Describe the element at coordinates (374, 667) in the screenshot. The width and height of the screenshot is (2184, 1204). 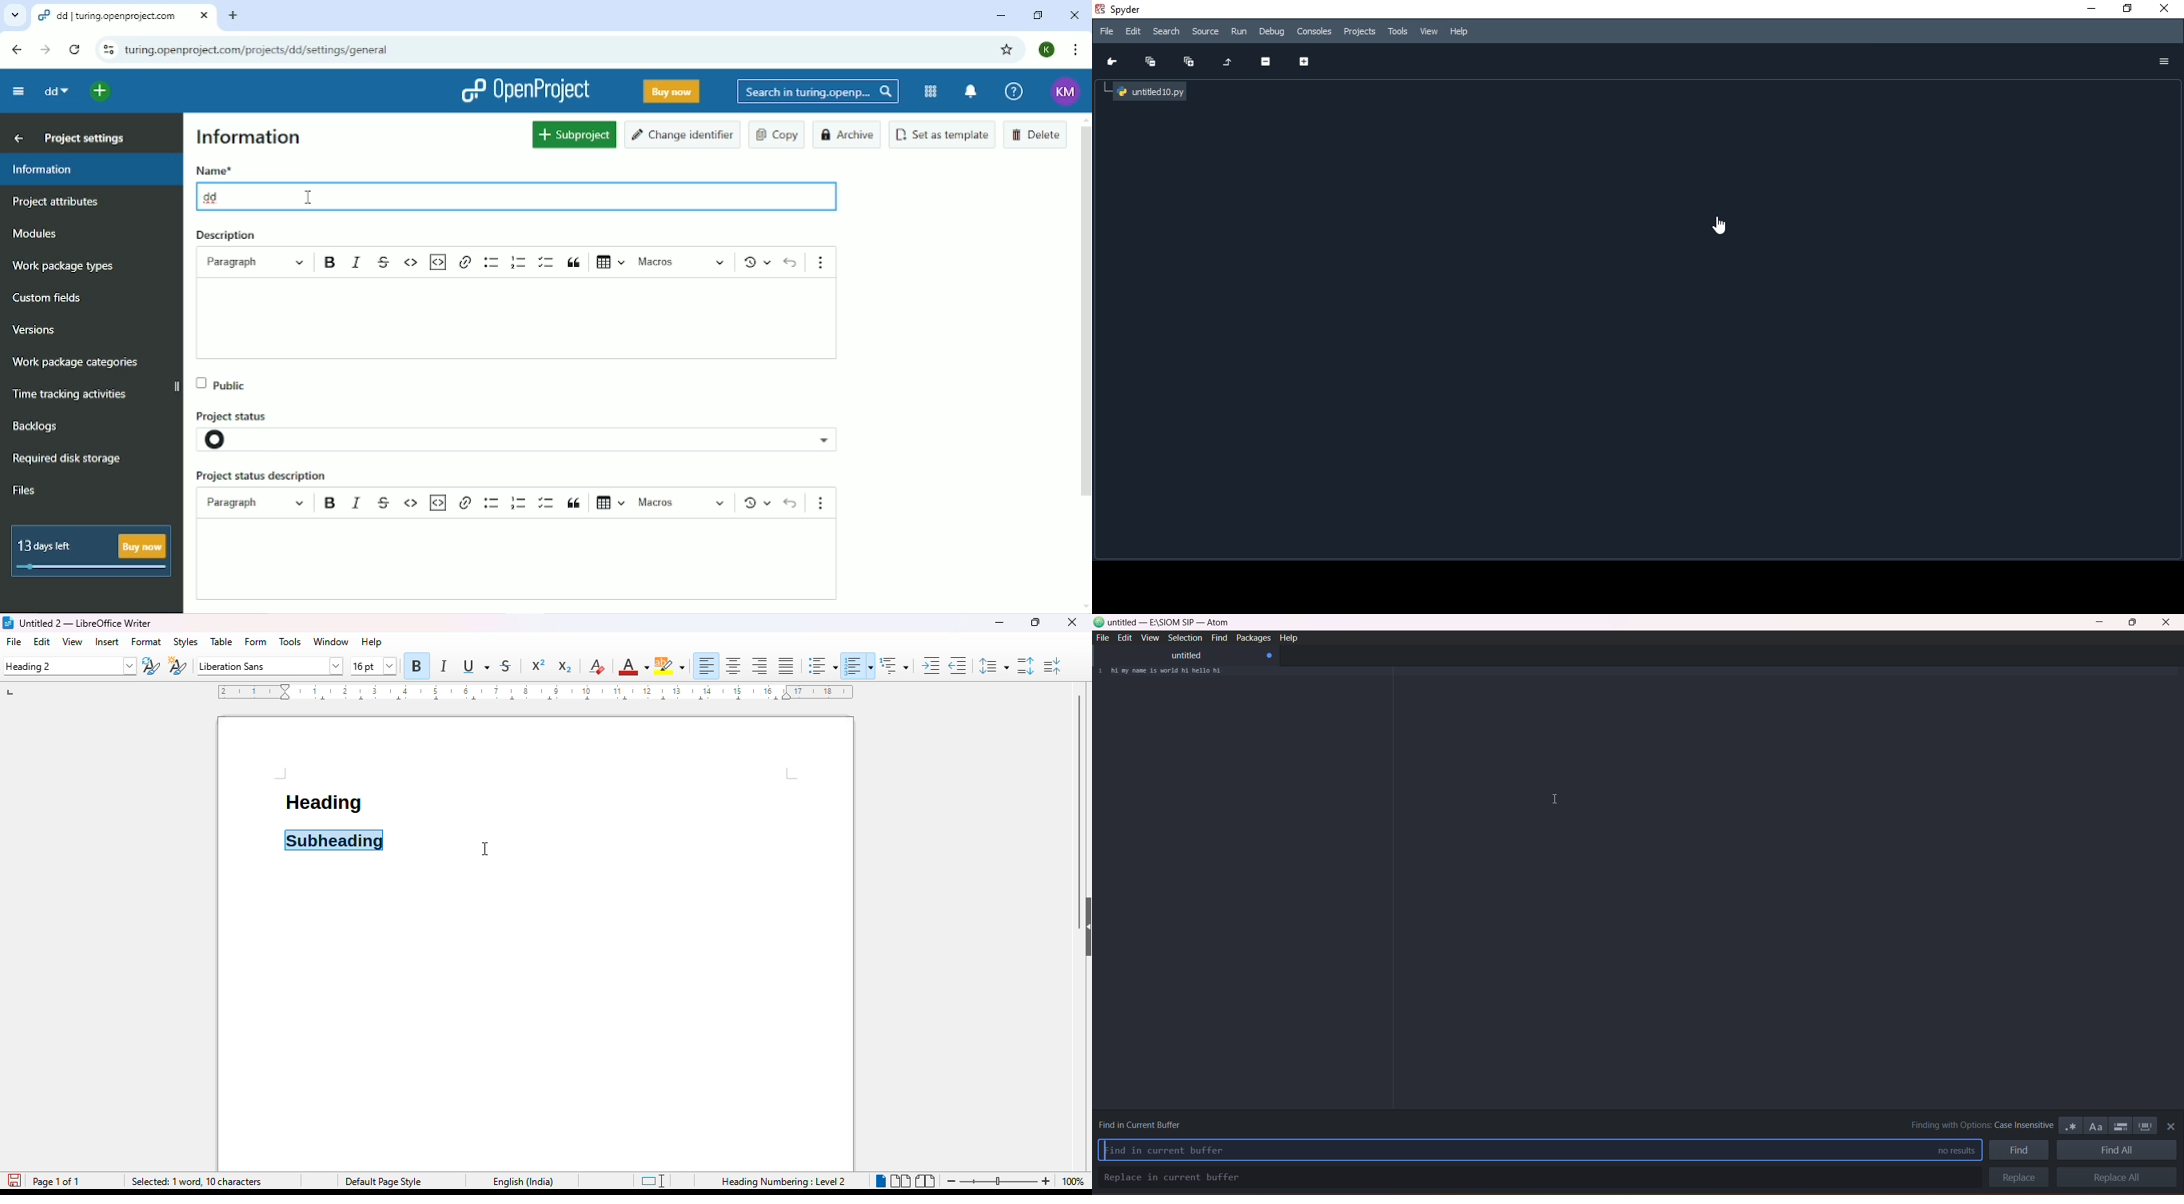
I see `font size` at that location.